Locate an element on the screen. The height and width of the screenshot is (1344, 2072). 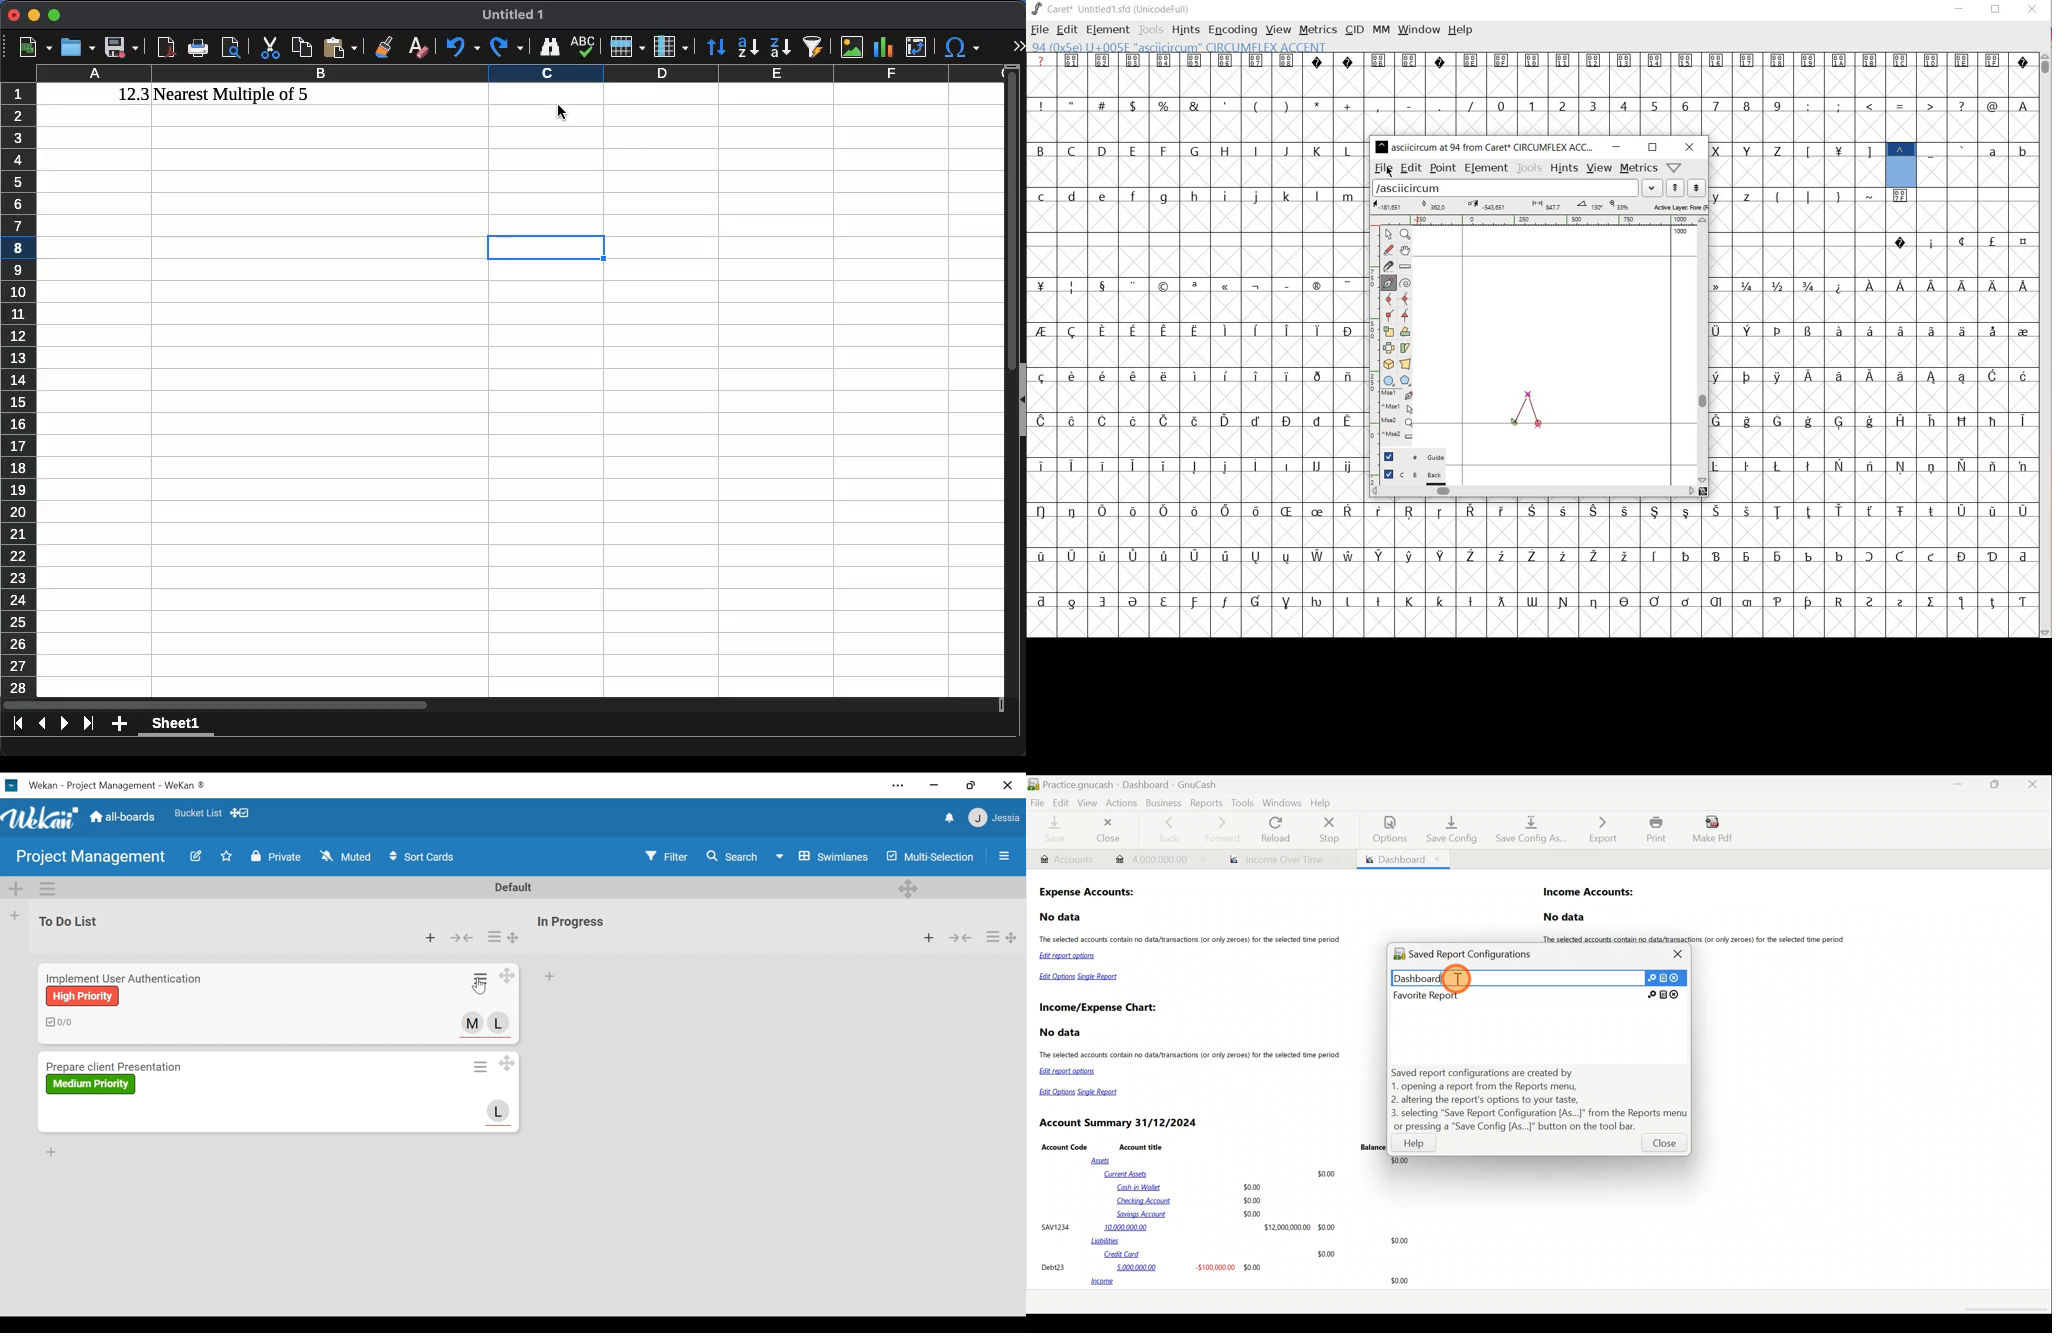
scrollbar is located at coordinates (1531, 491).